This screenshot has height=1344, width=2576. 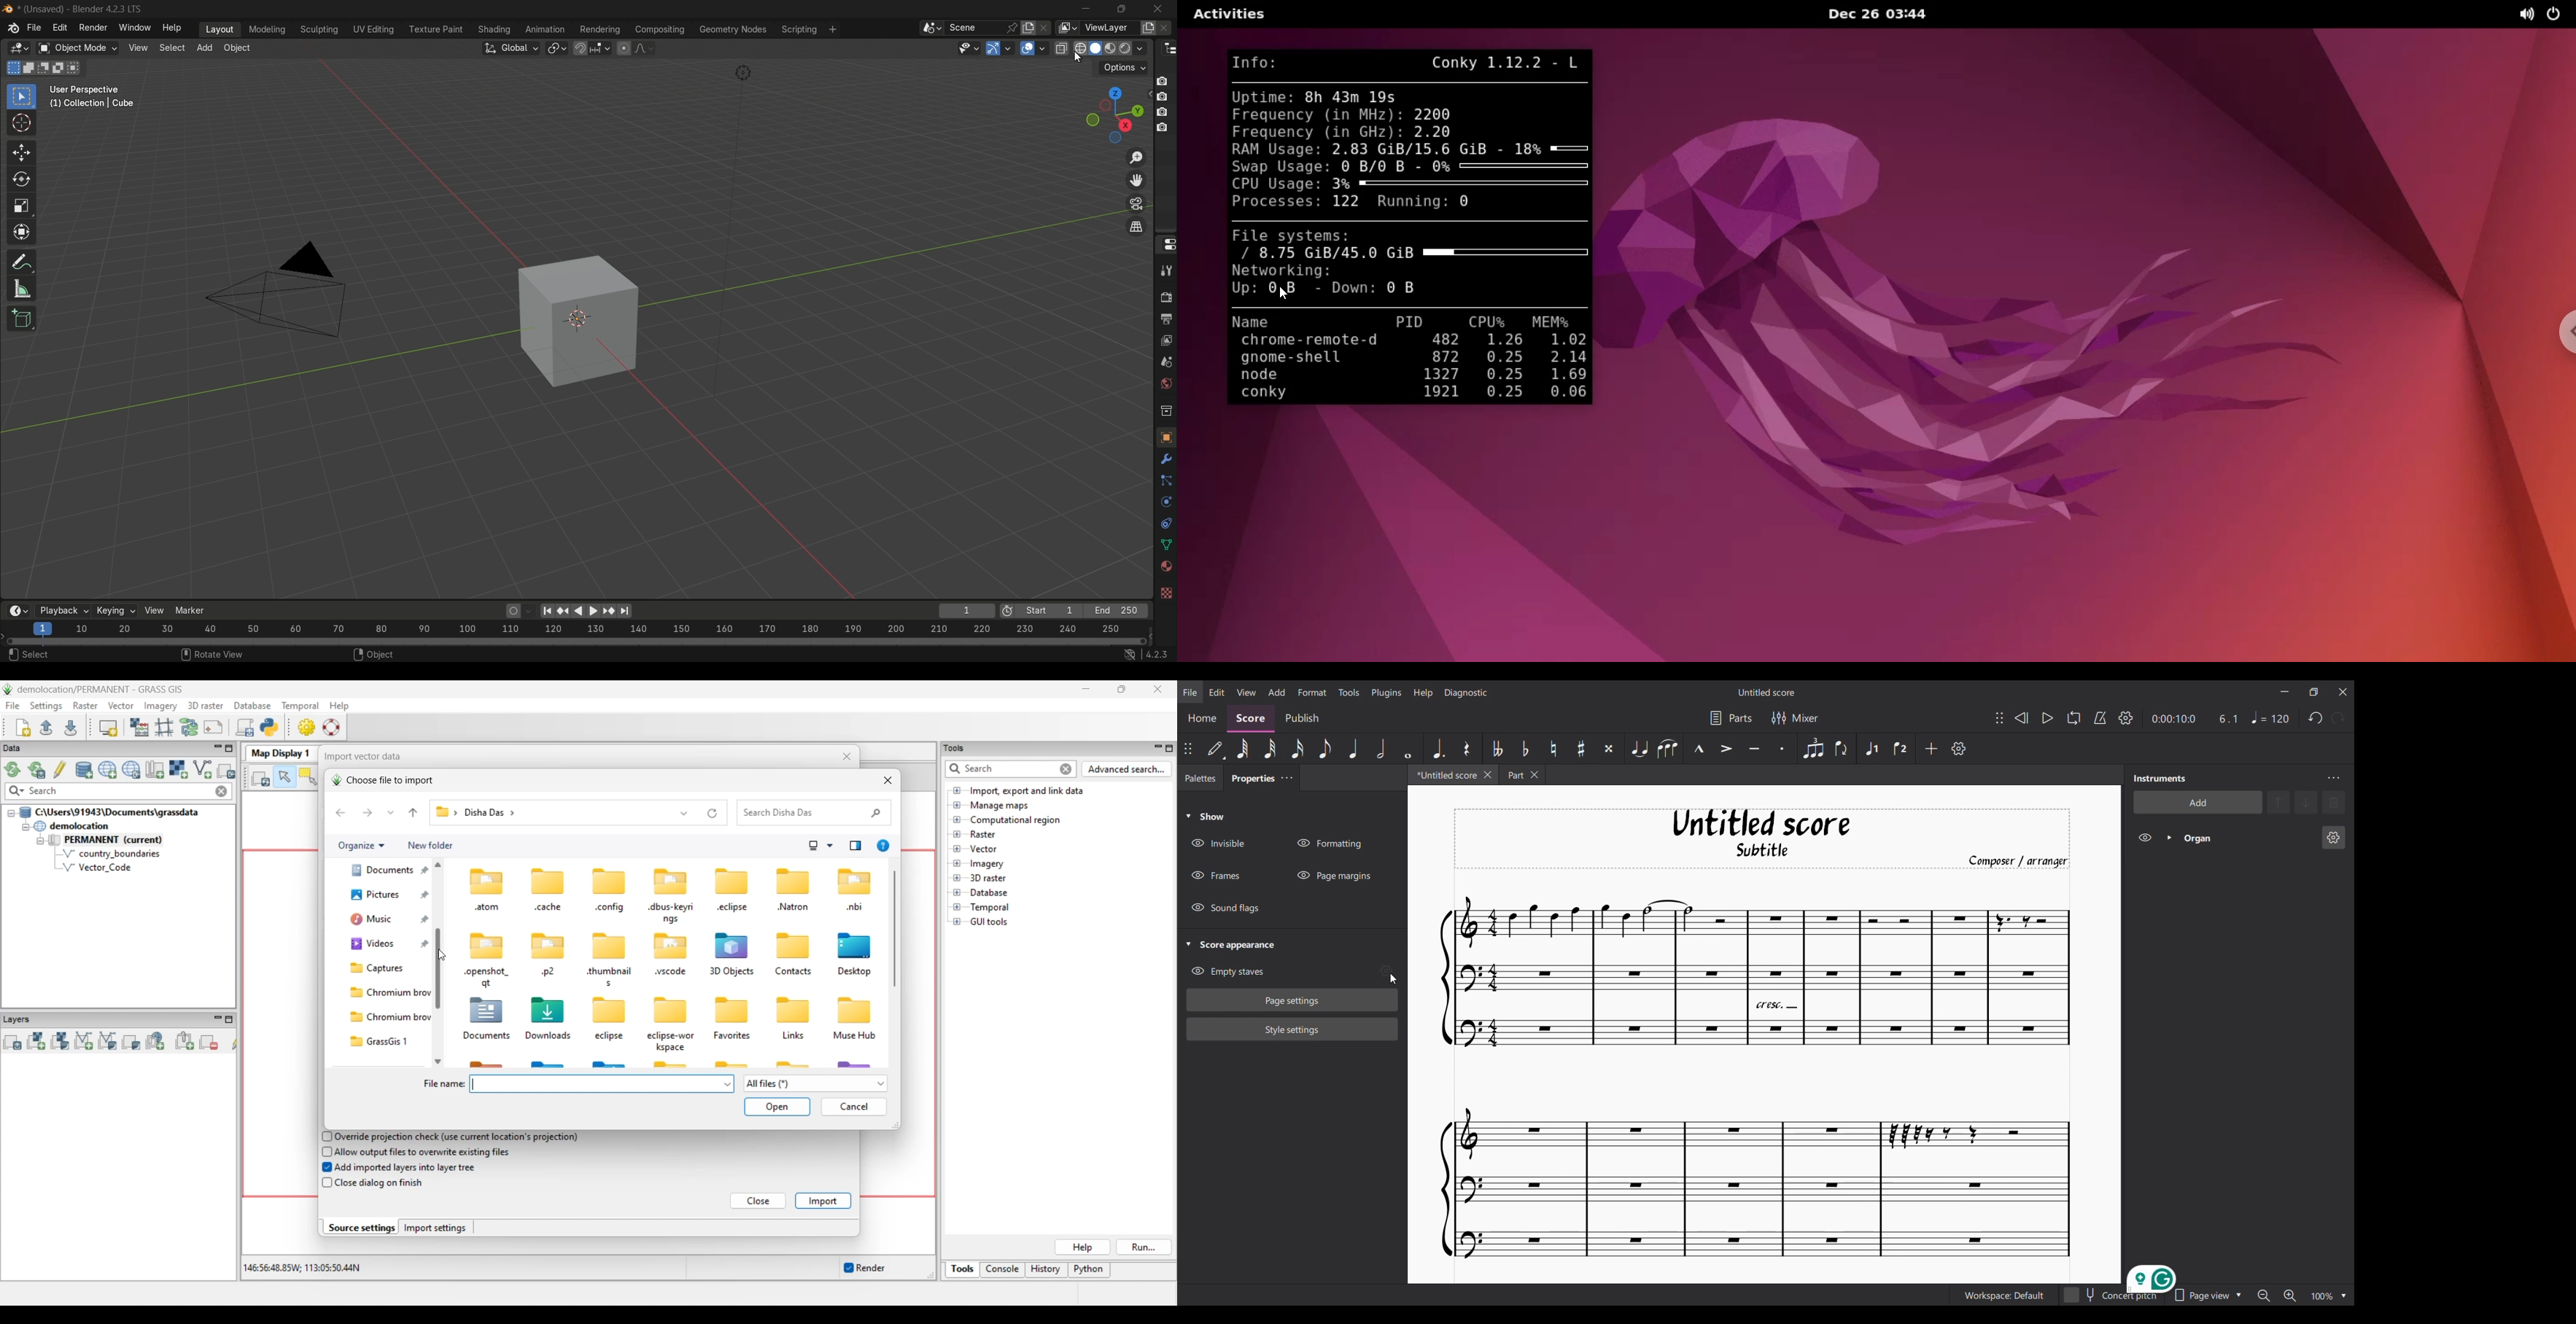 What do you see at coordinates (1166, 522) in the screenshot?
I see `constraints` at bounding box center [1166, 522].